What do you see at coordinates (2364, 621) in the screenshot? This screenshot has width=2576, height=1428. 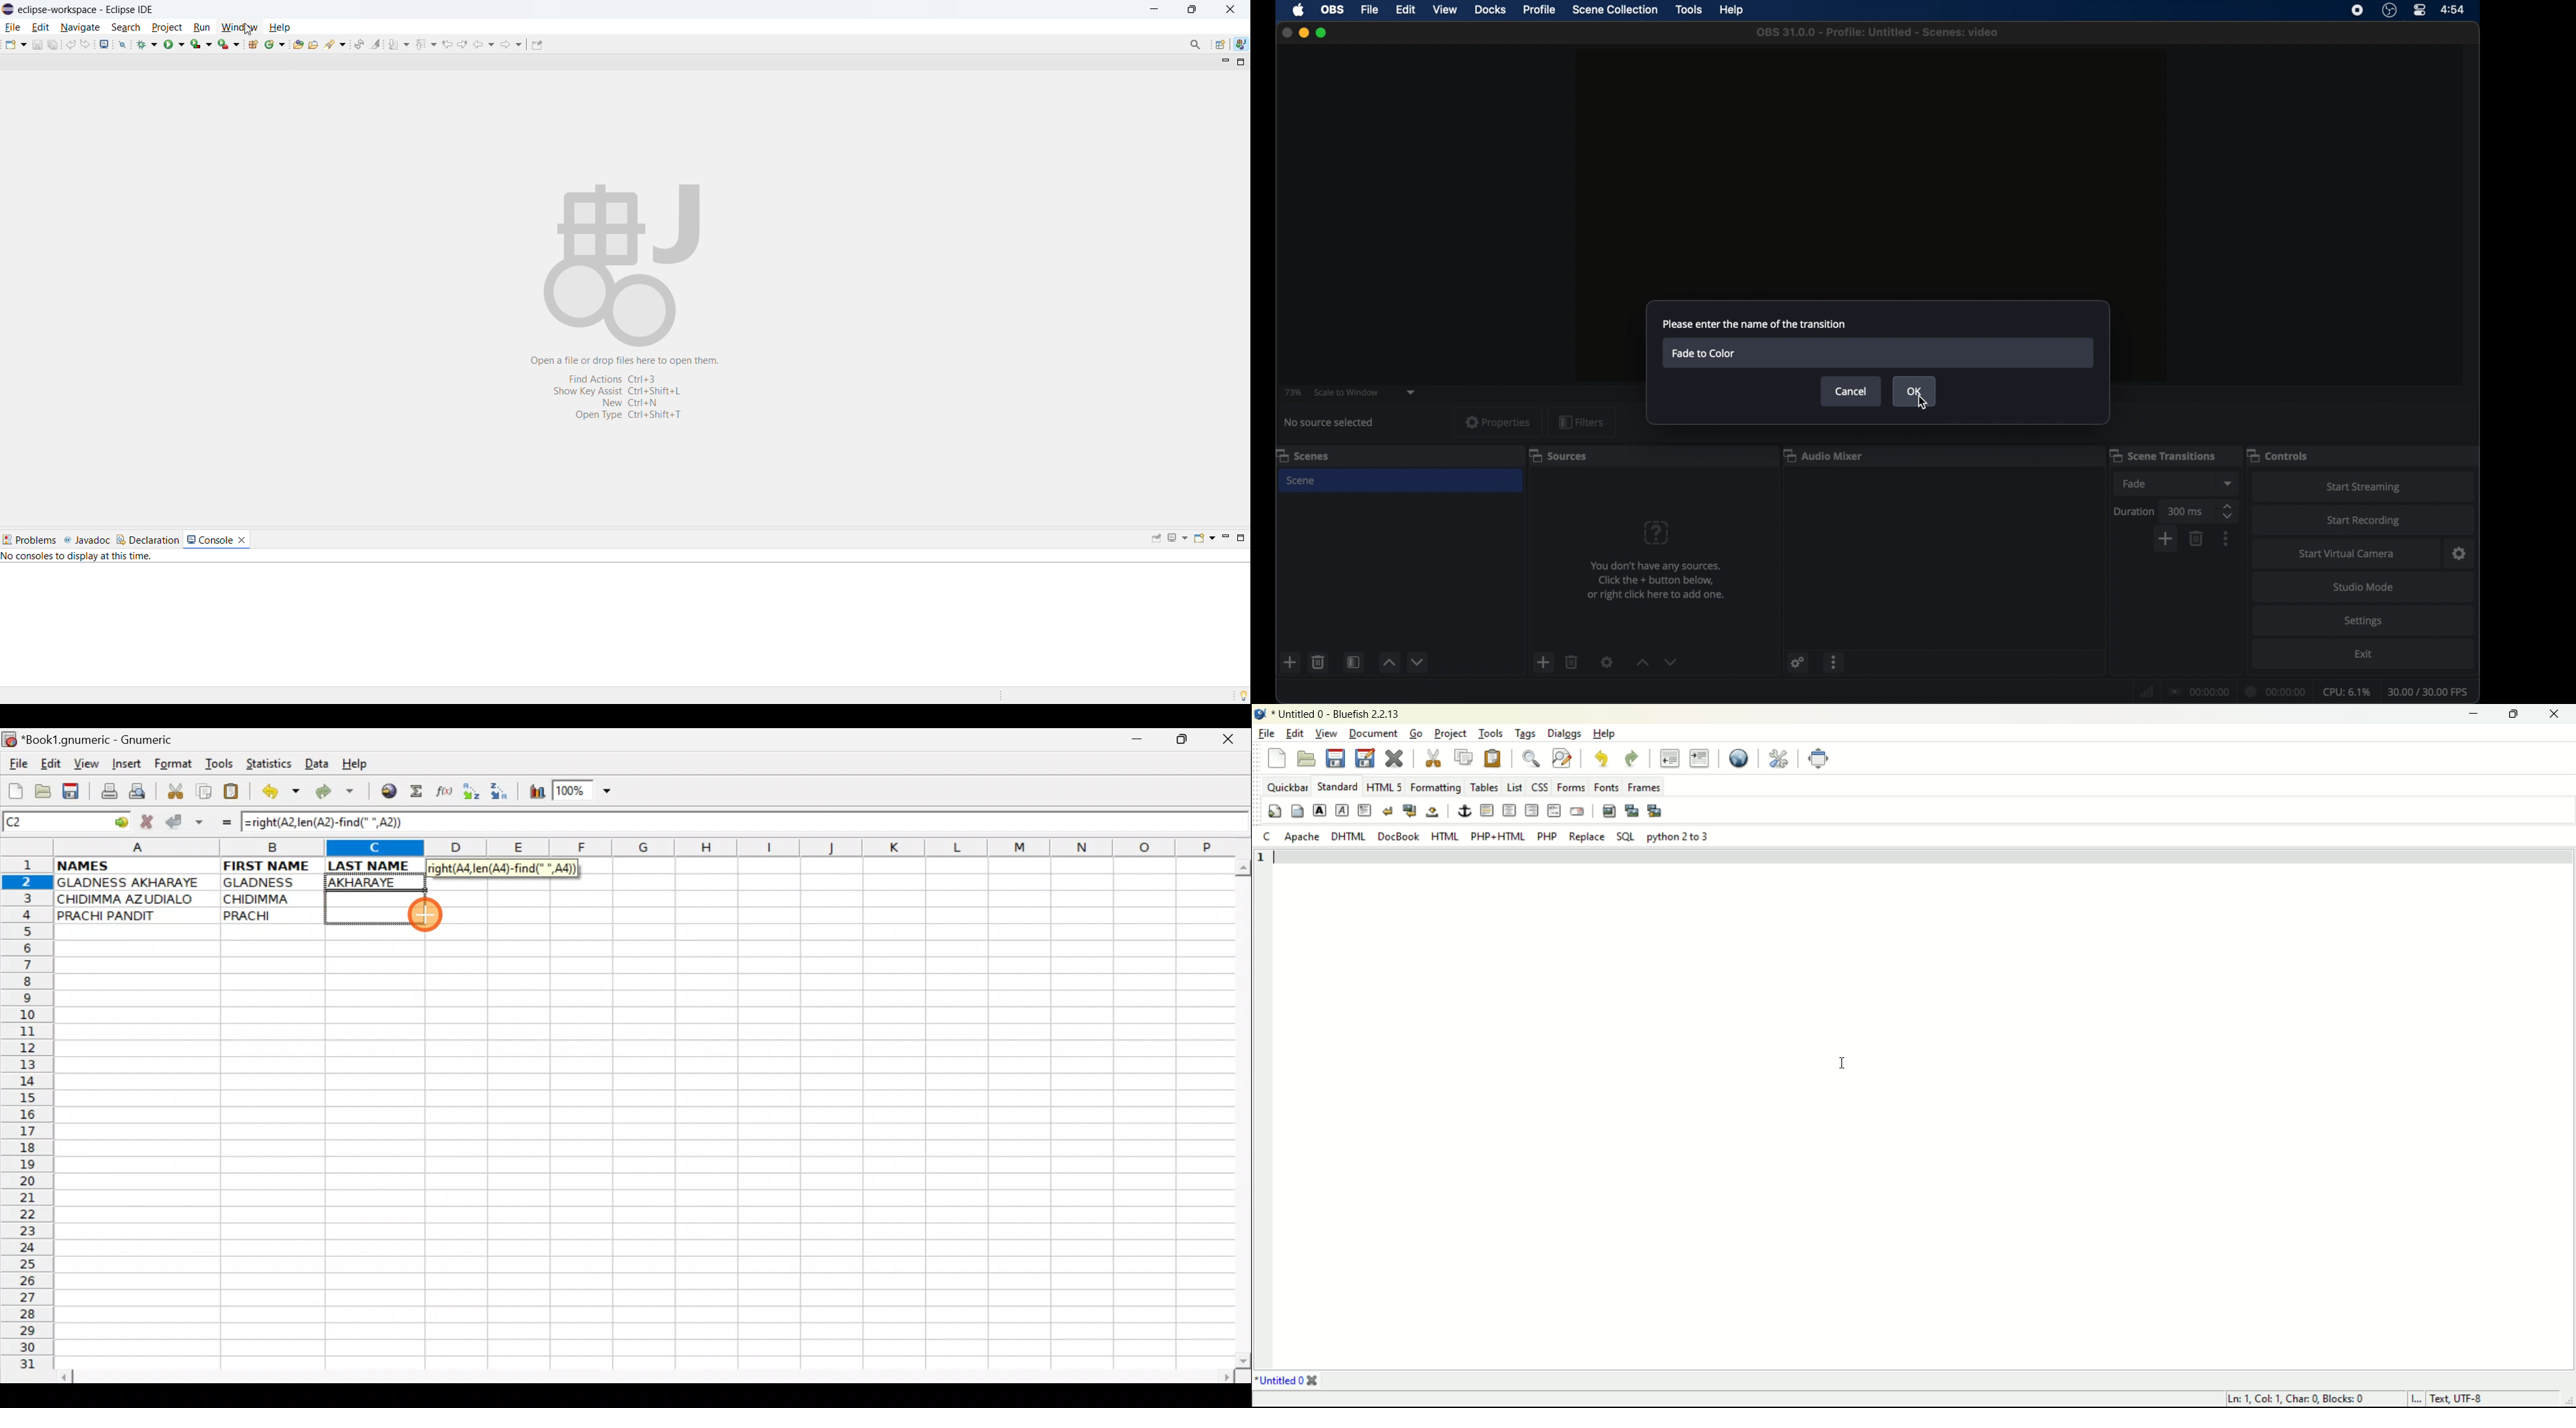 I see `settings` at bounding box center [2364, 621].